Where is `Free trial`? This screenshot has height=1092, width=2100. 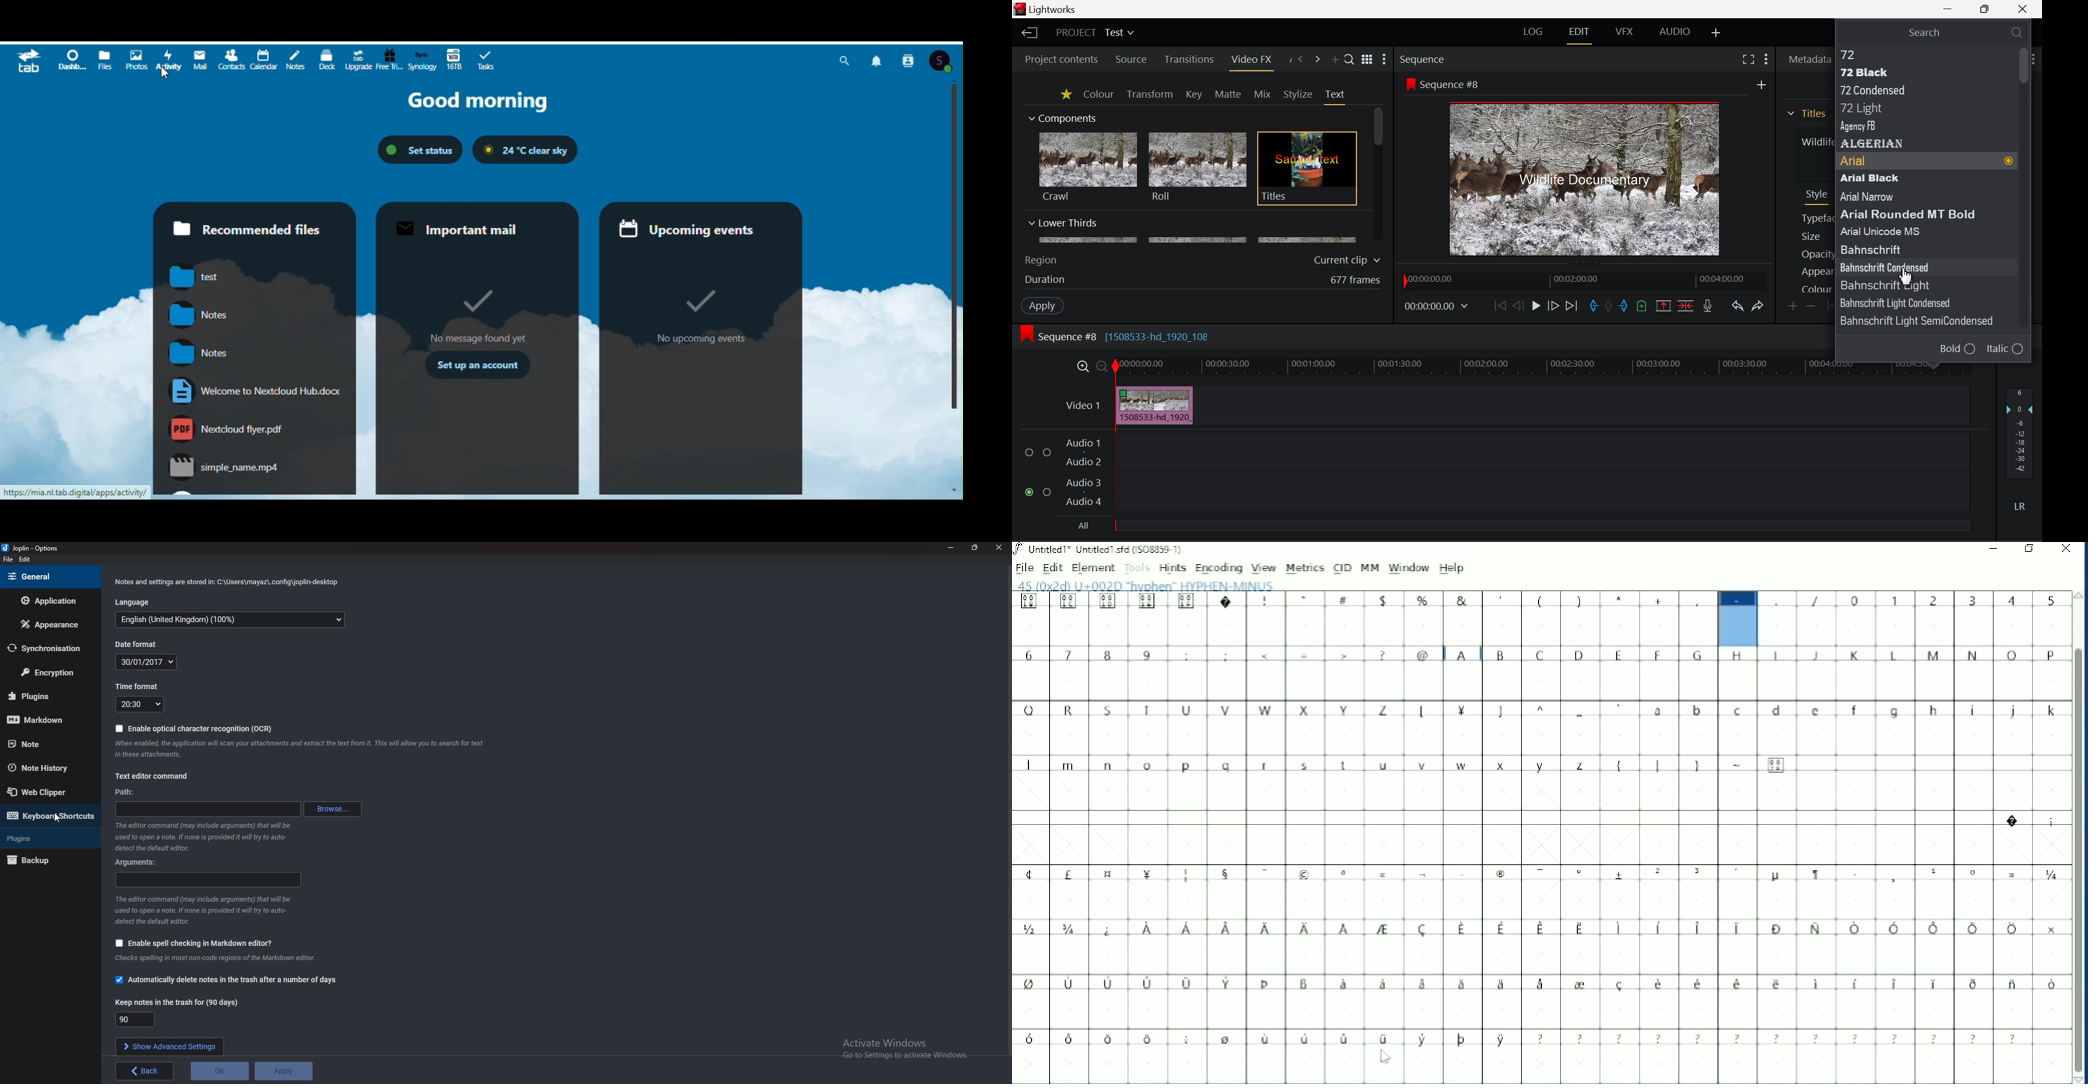
Free trial is located at coordinates (391, 59).